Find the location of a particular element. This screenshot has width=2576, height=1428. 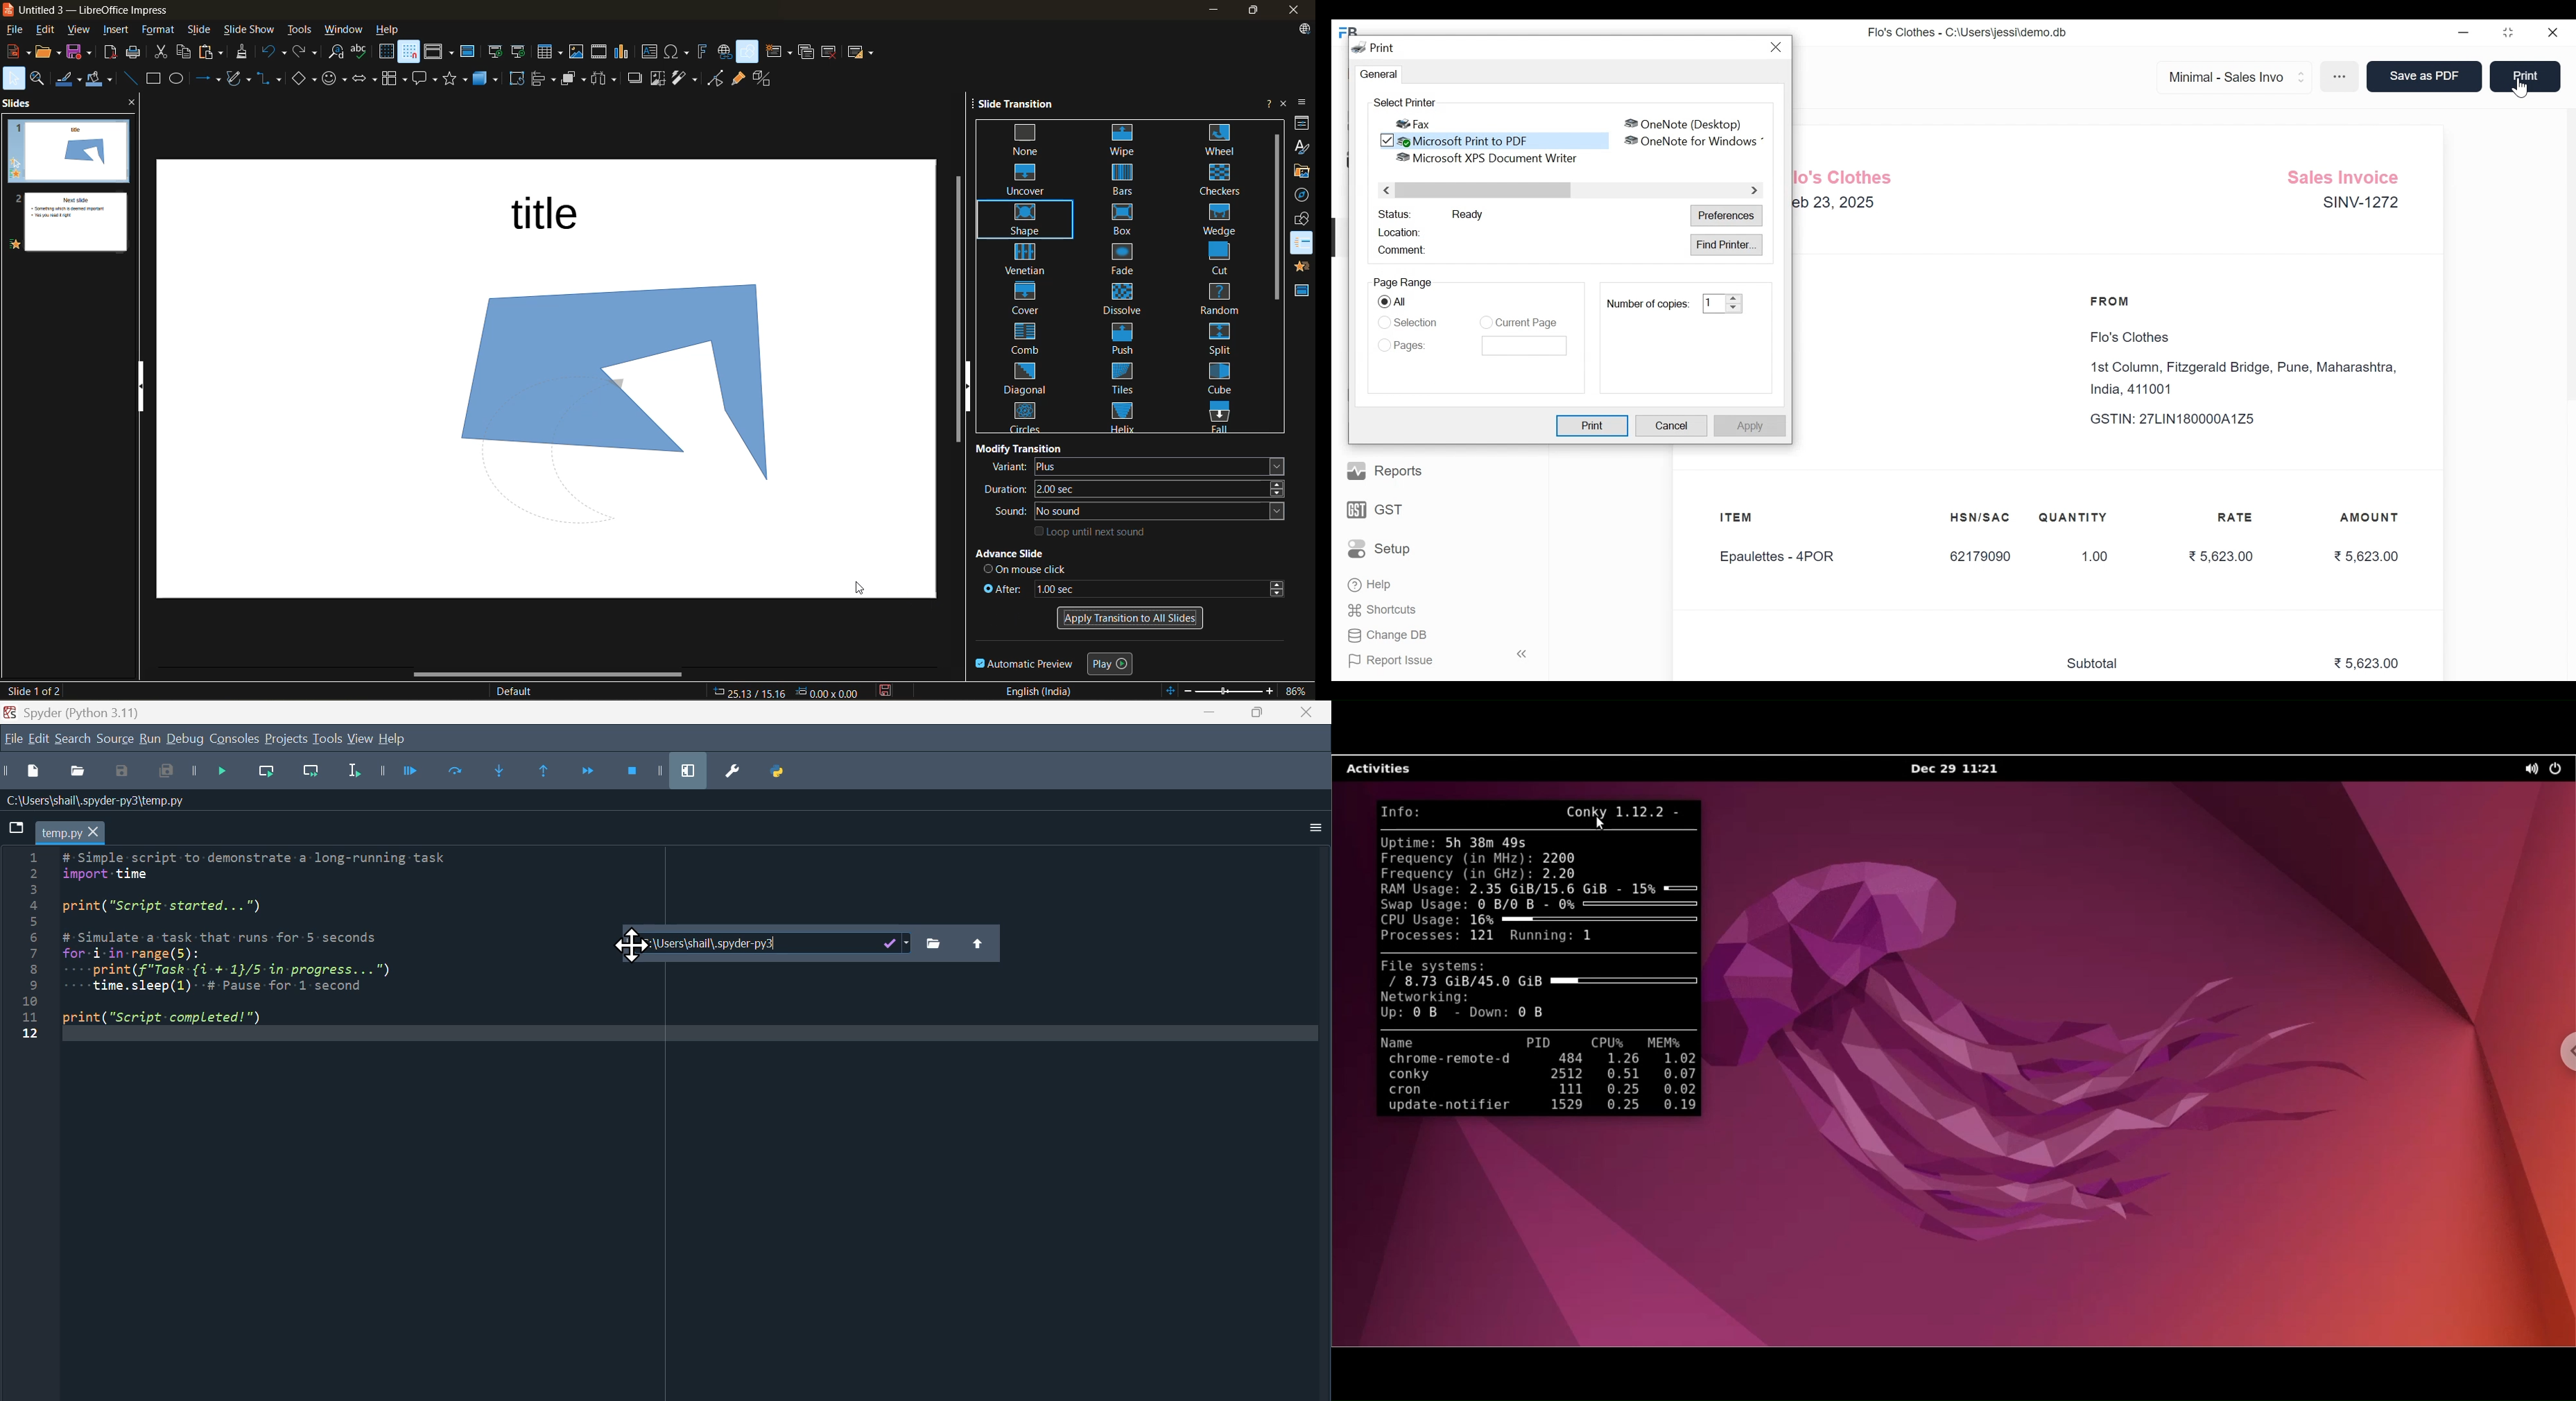

vertical scroll bar is located at coordinates (1275, 217).